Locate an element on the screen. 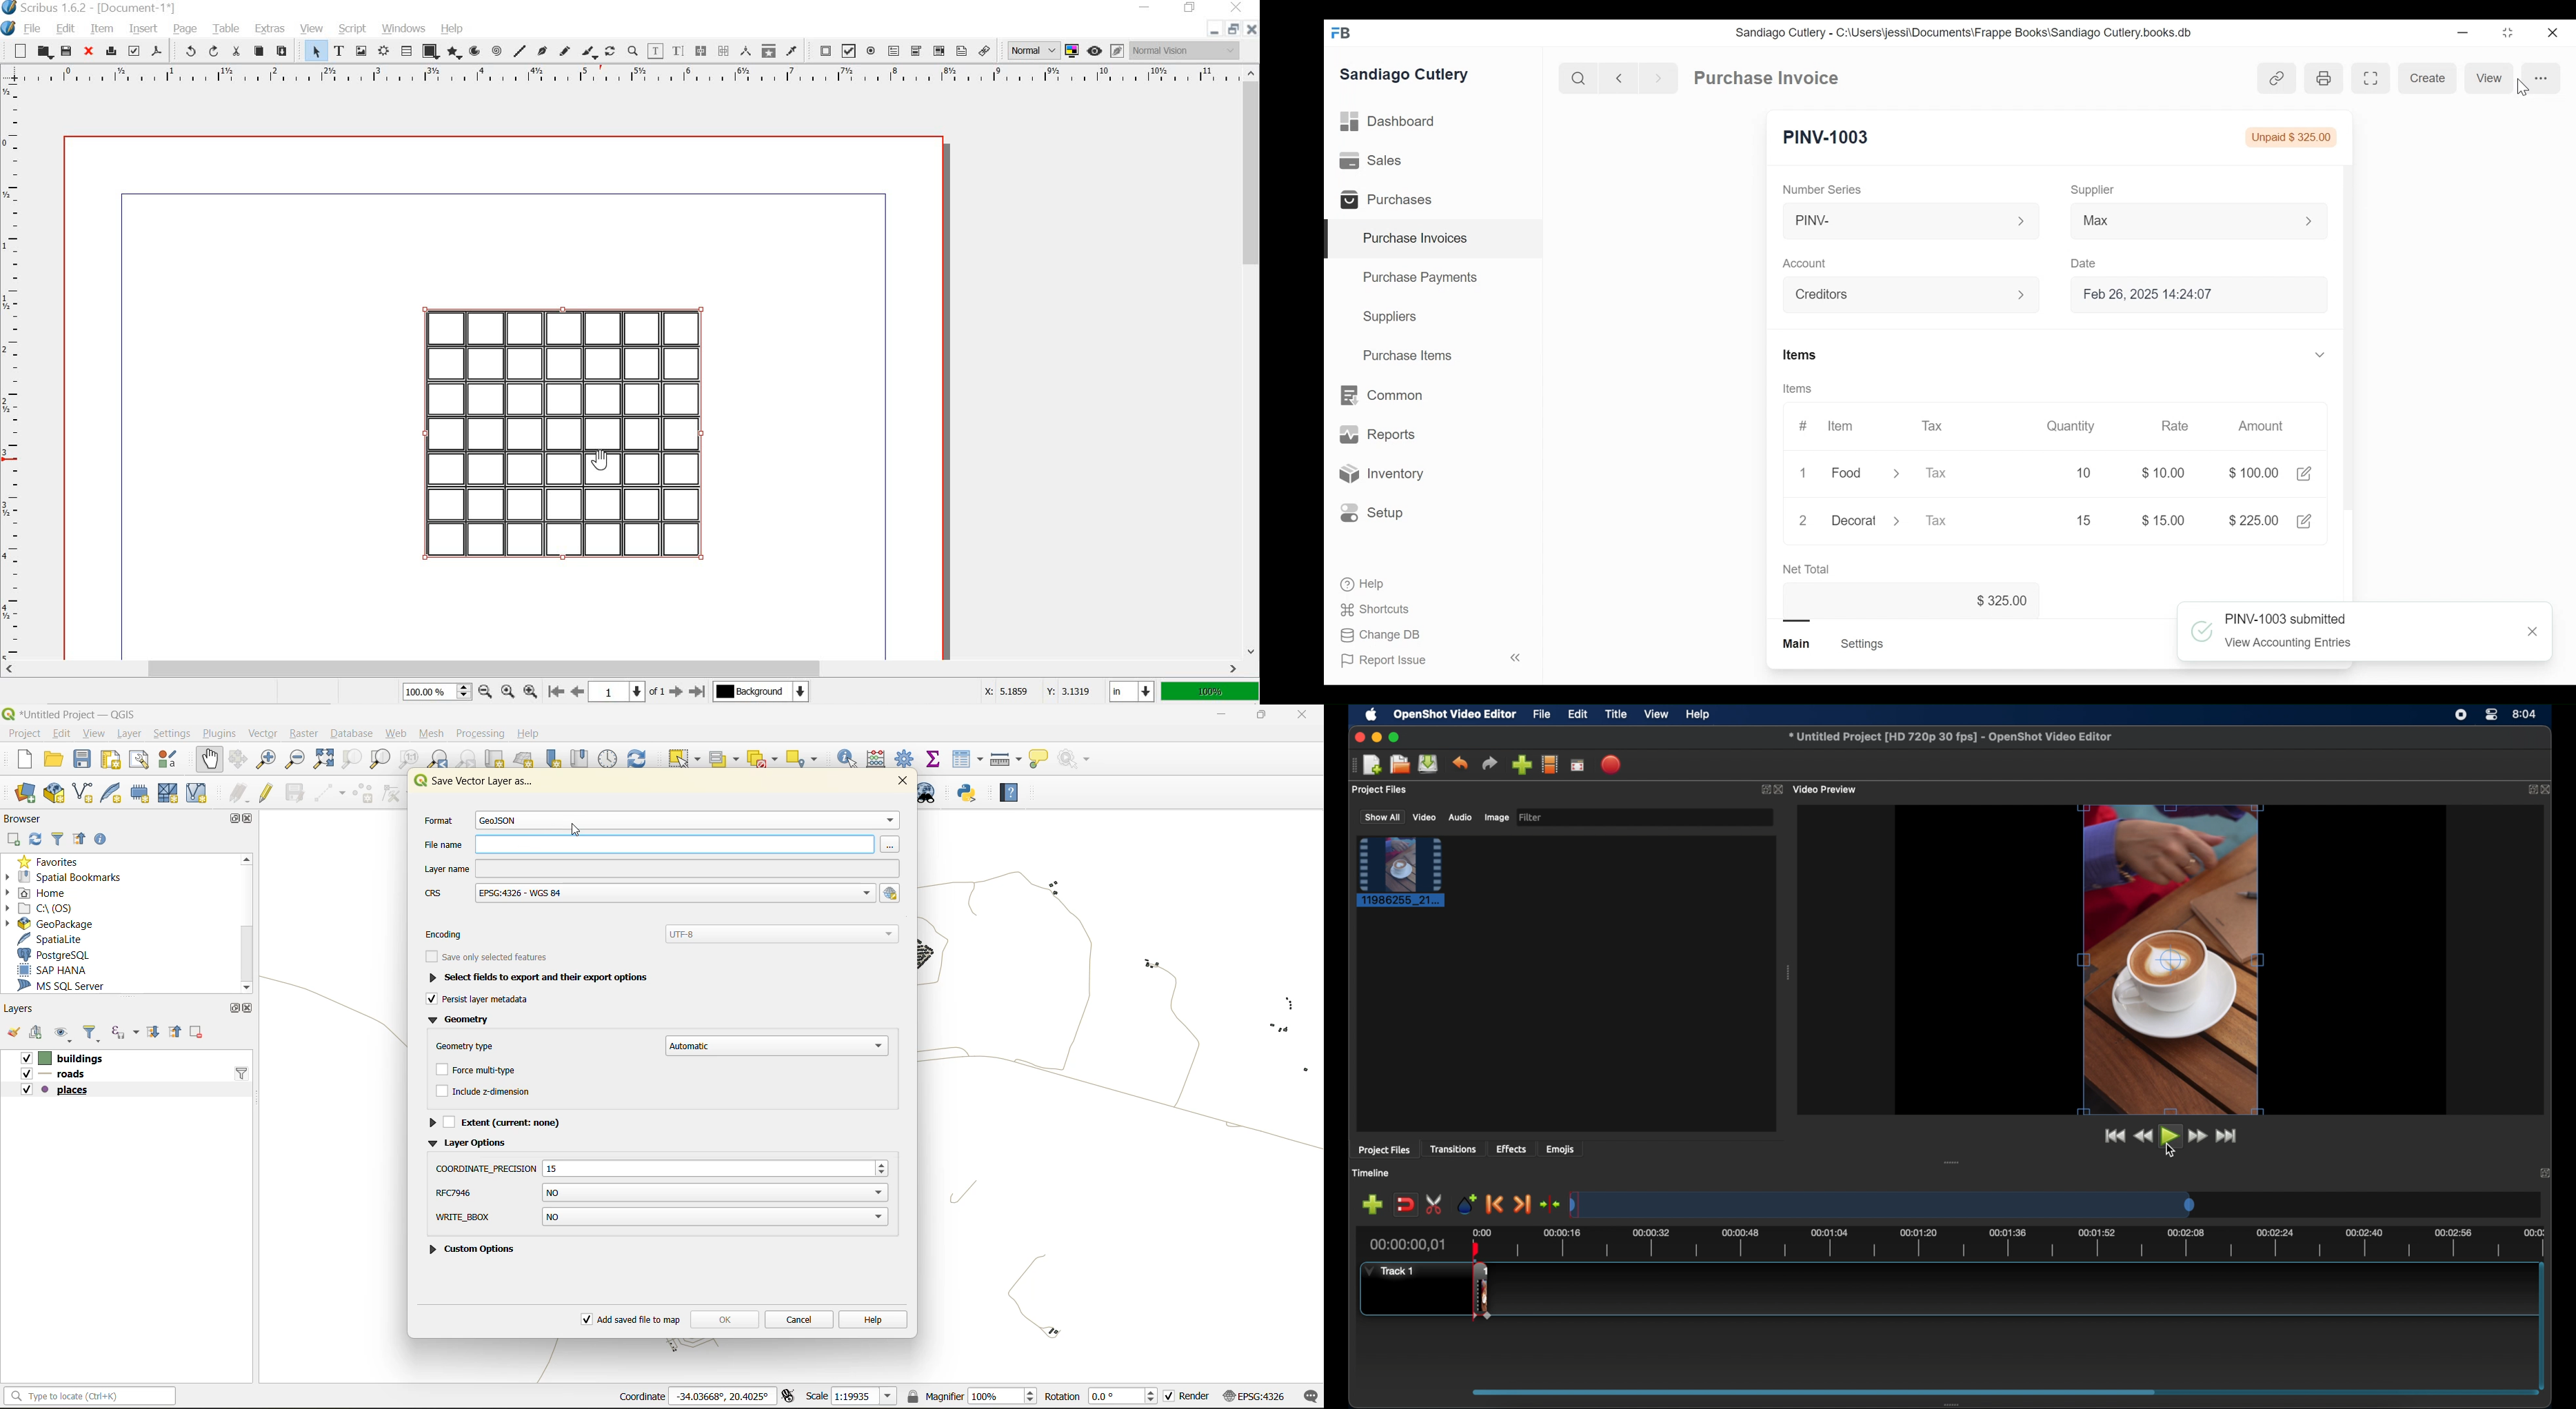  zoom native is located at coordinates (412, 760).